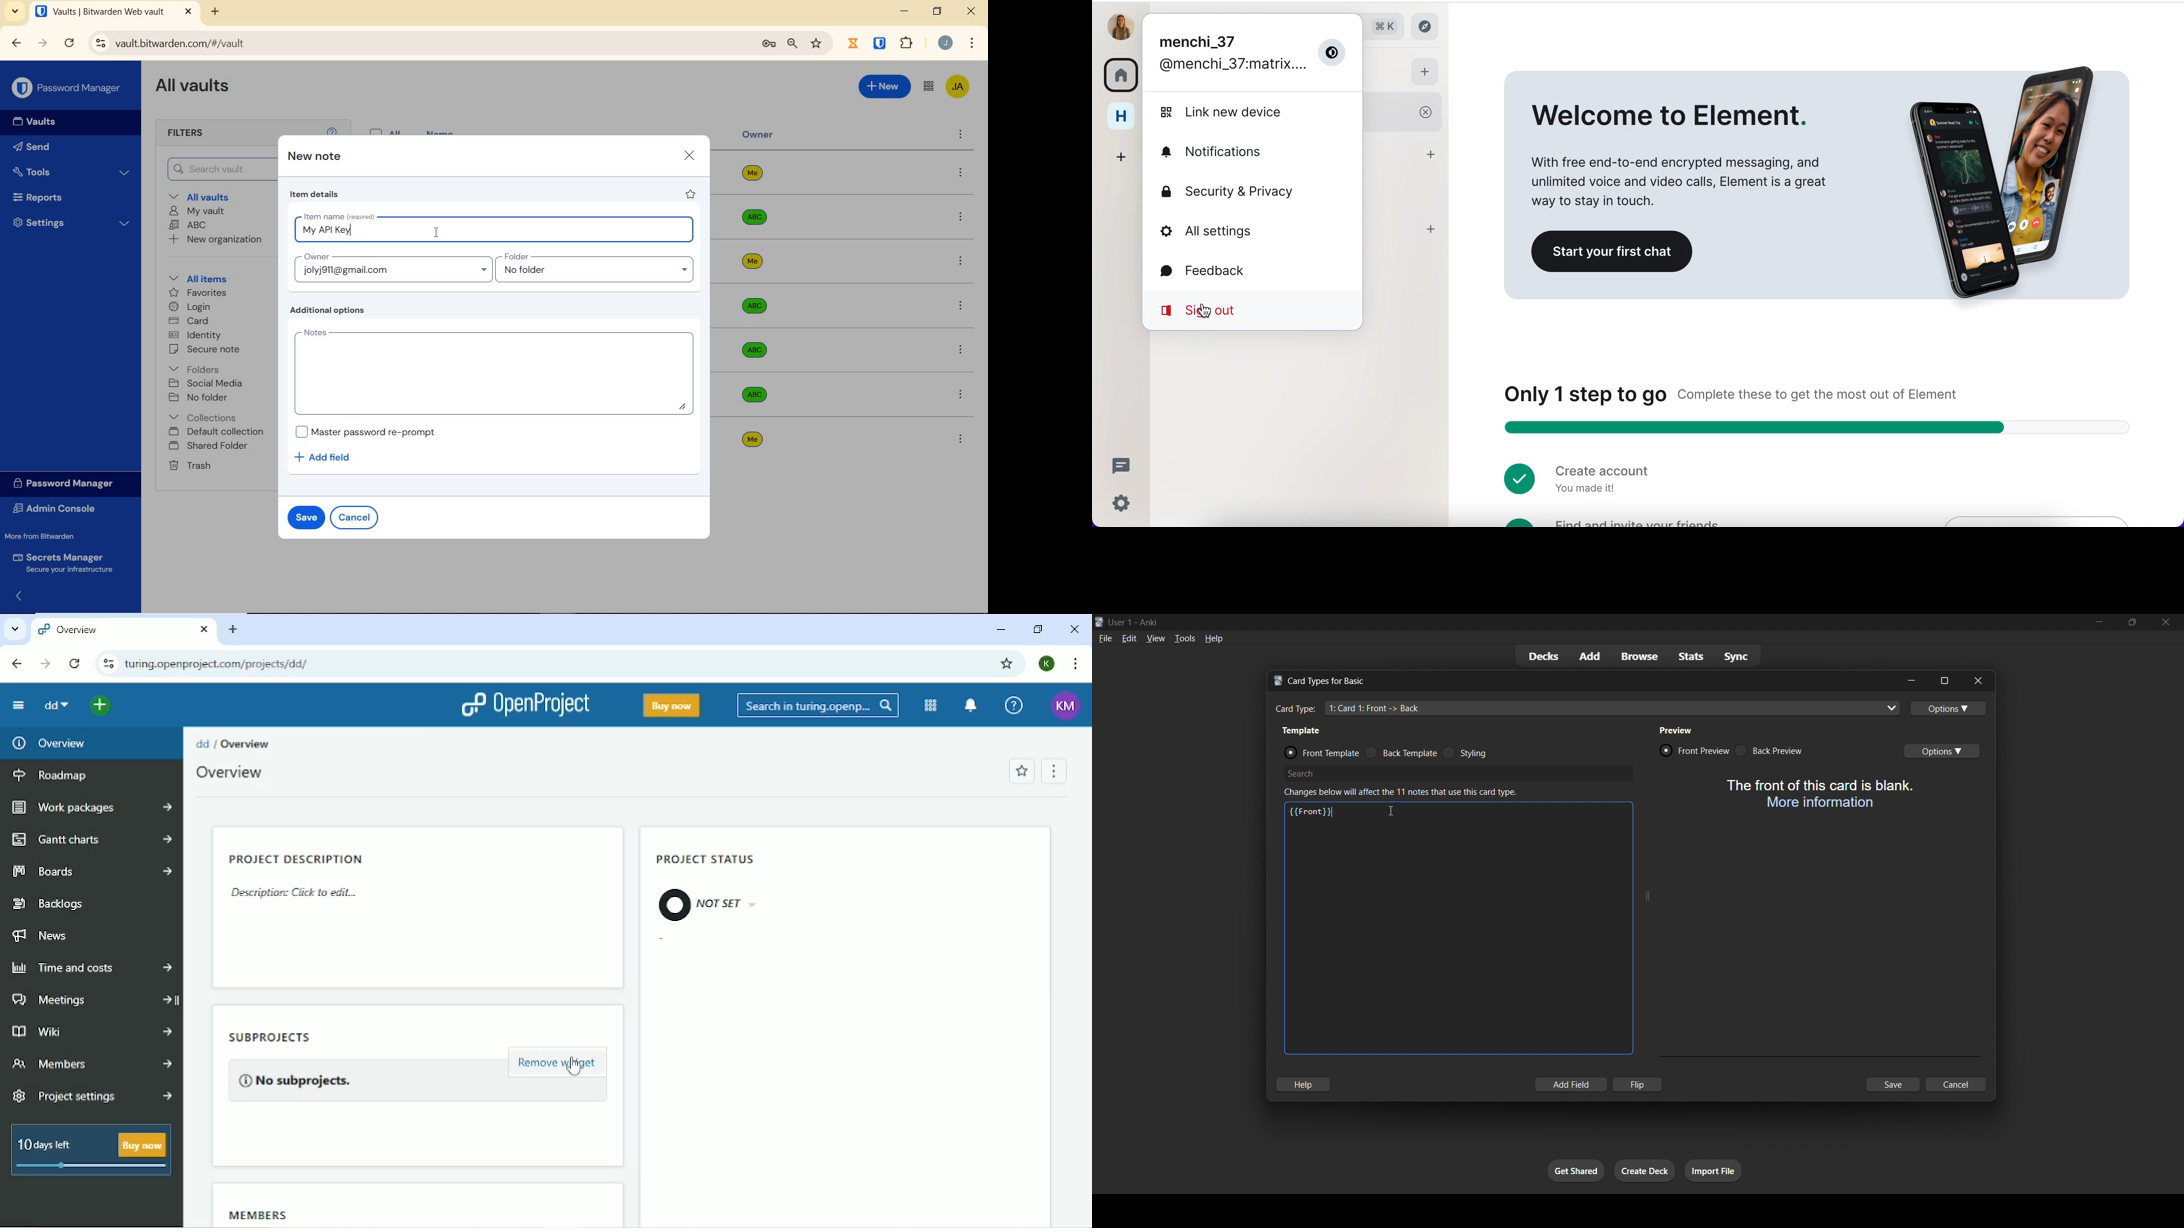 This screenshot has height=1232, width=2184. Describe the element at coordinates (1975, 681) in the screenshot. I see `close` at that location.